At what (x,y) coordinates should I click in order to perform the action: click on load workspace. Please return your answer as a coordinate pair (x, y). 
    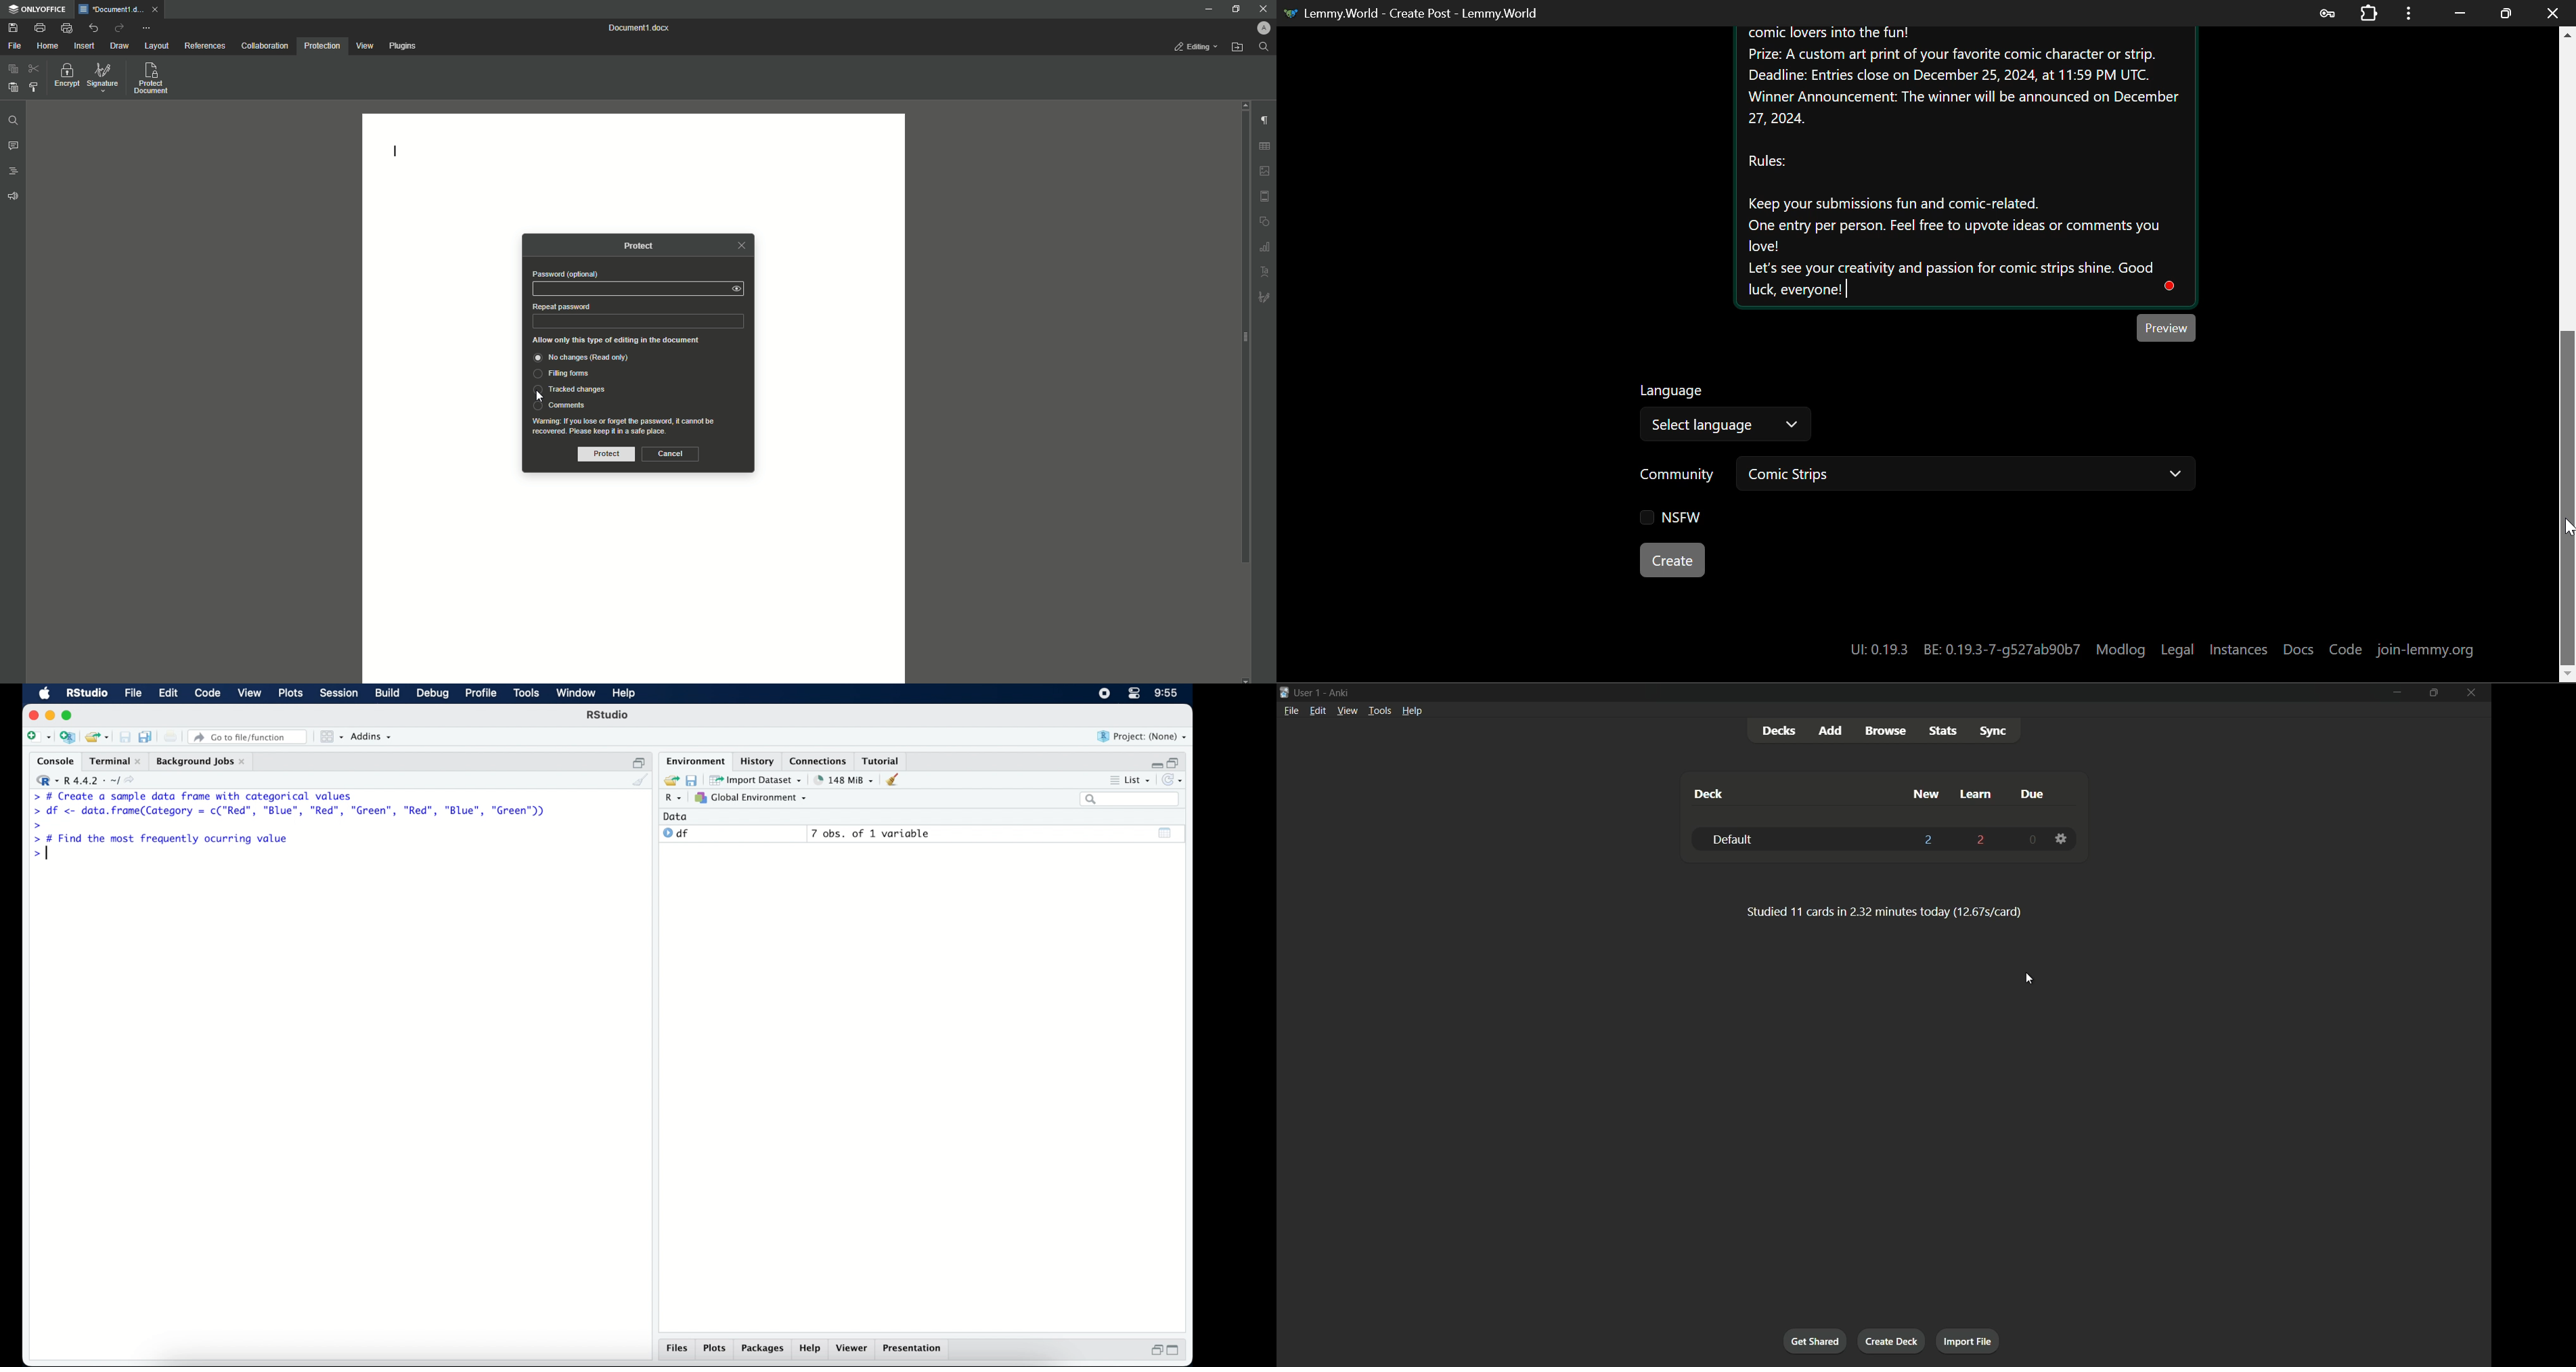
    Looking at the image, I should click on (670, 778).